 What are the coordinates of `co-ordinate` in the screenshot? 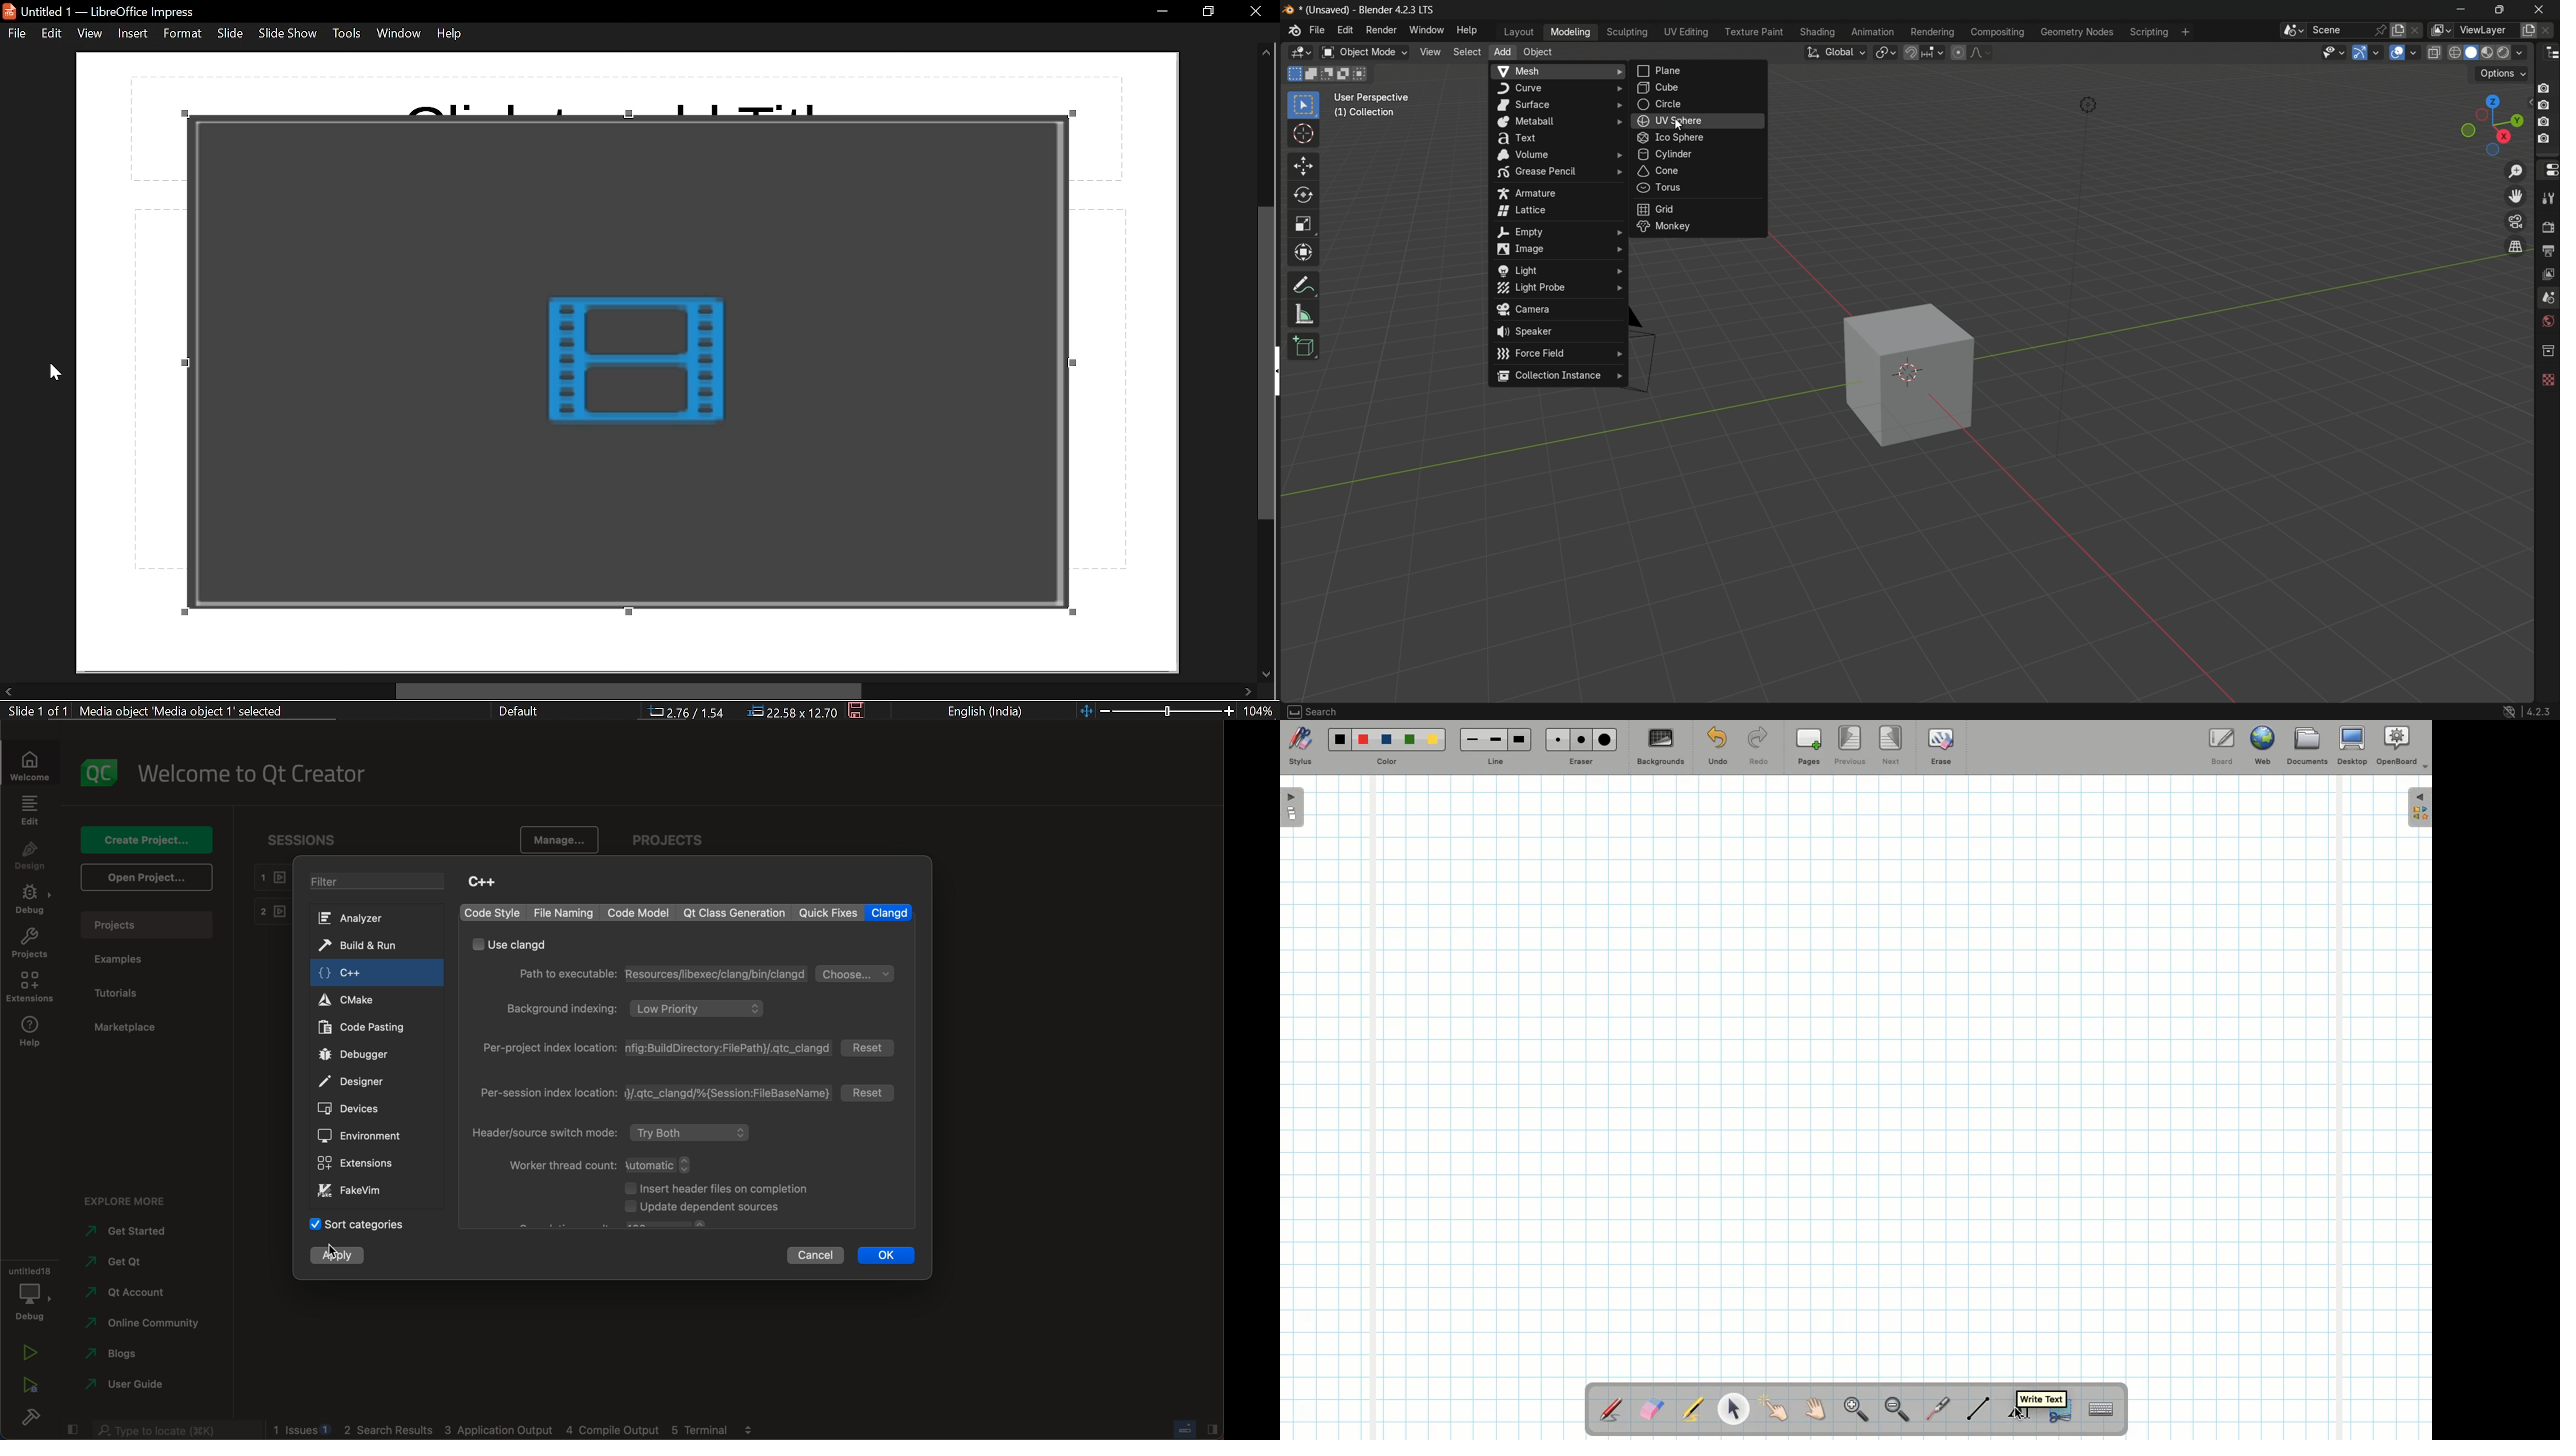 It's located at (684, 713).